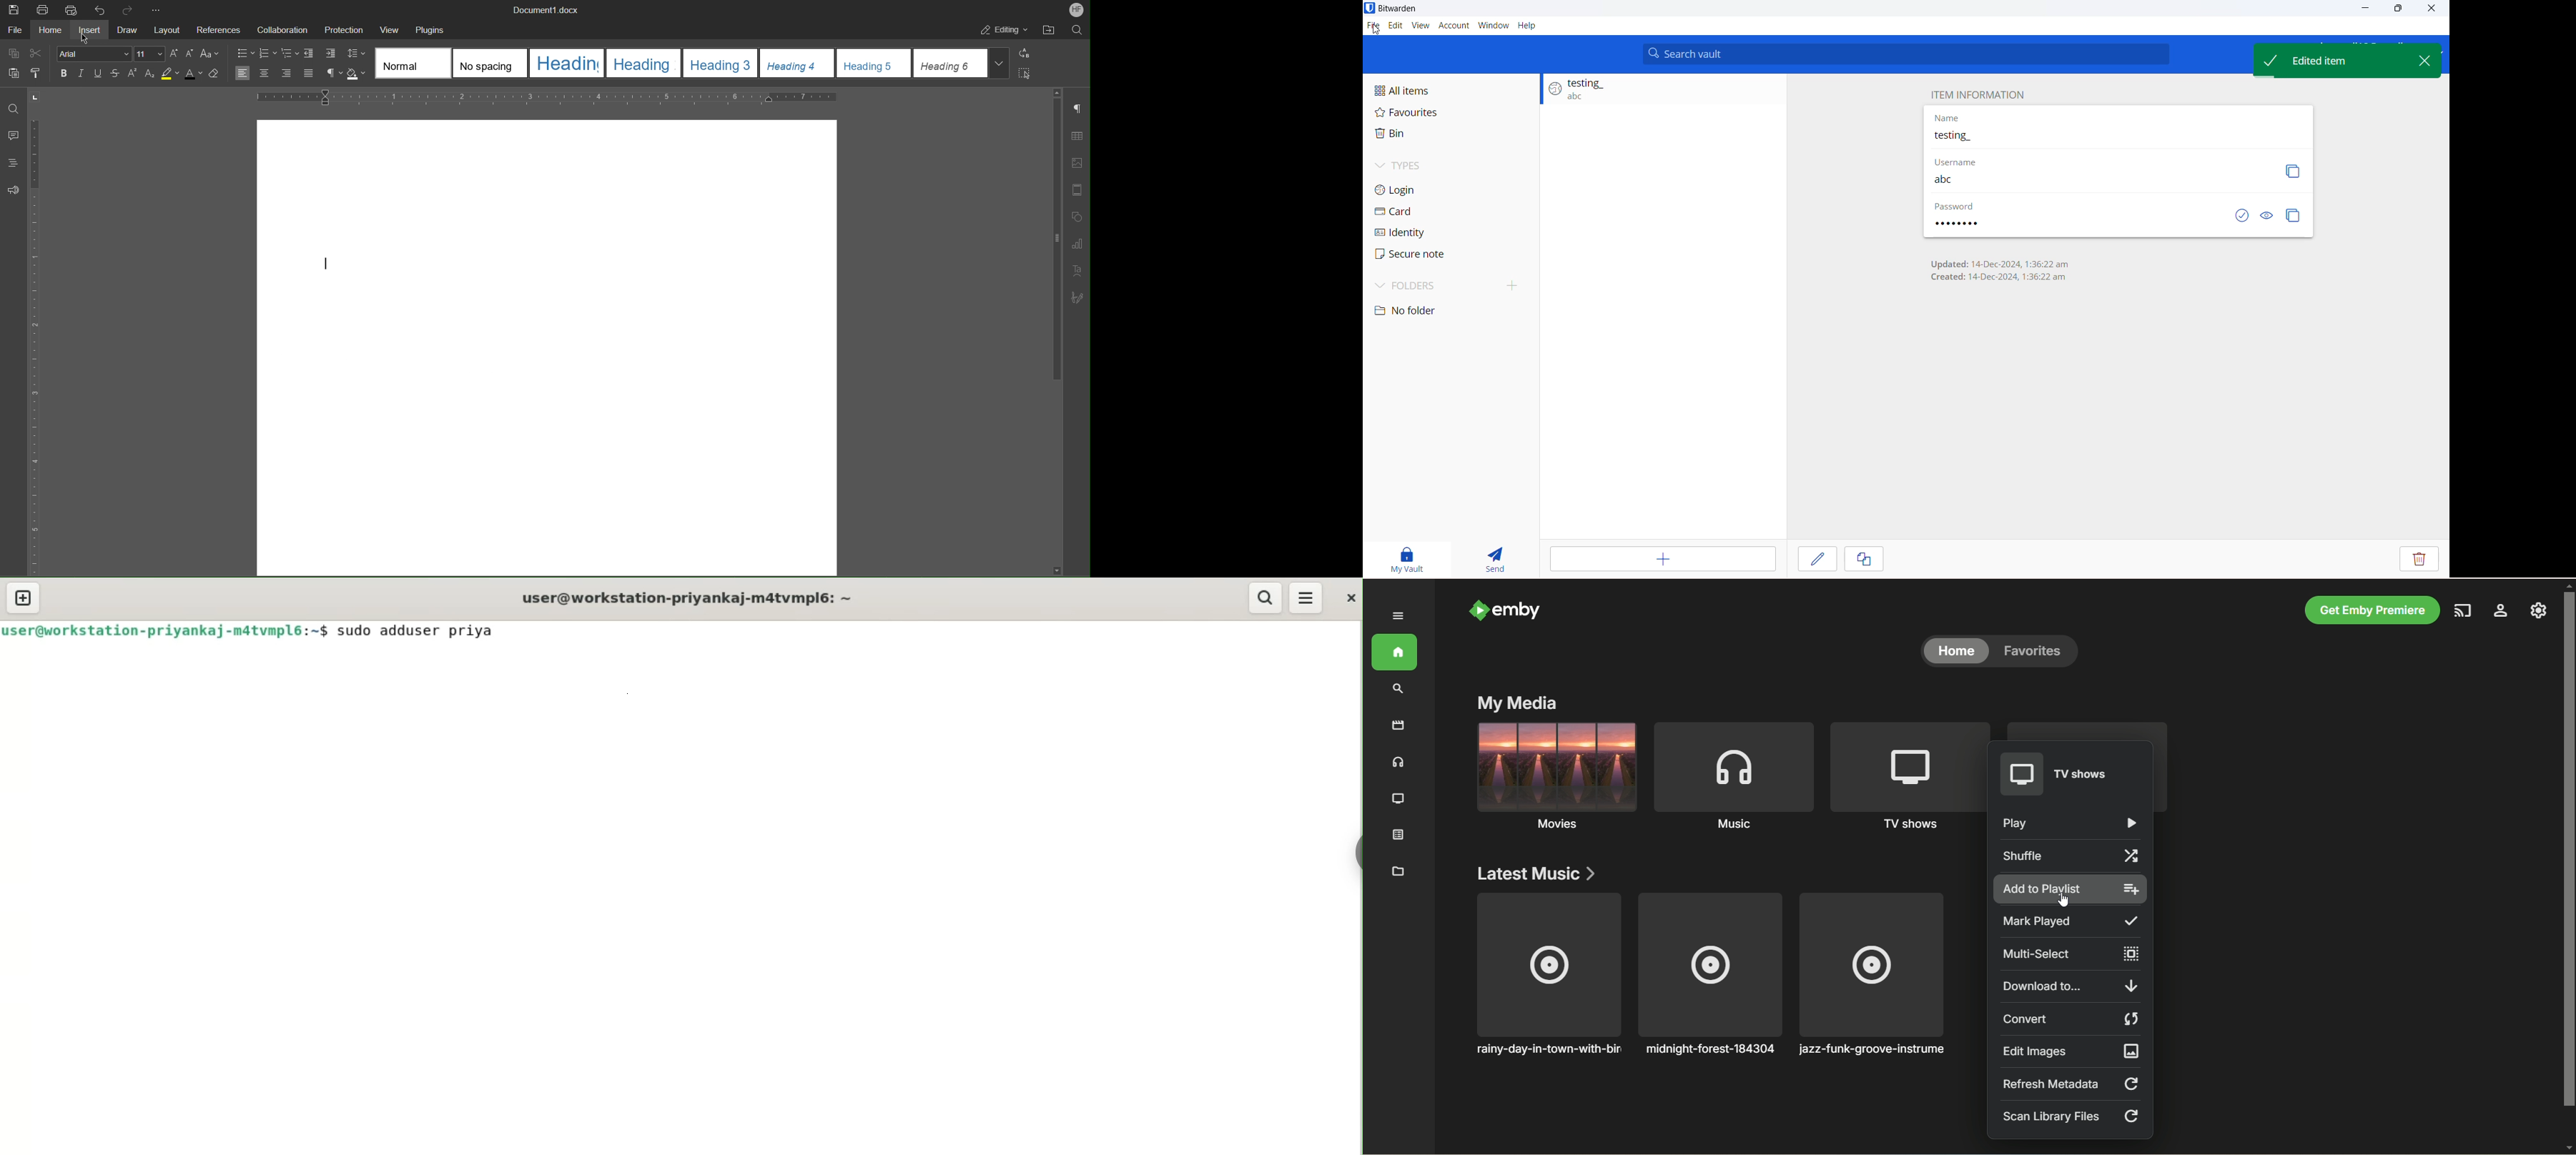 The width and height of the screenshot is (2576, 1176). What do you see at coordinates (1409, 558) in the screenshot?
I see `My vault` at bounding box center [1409, 558].